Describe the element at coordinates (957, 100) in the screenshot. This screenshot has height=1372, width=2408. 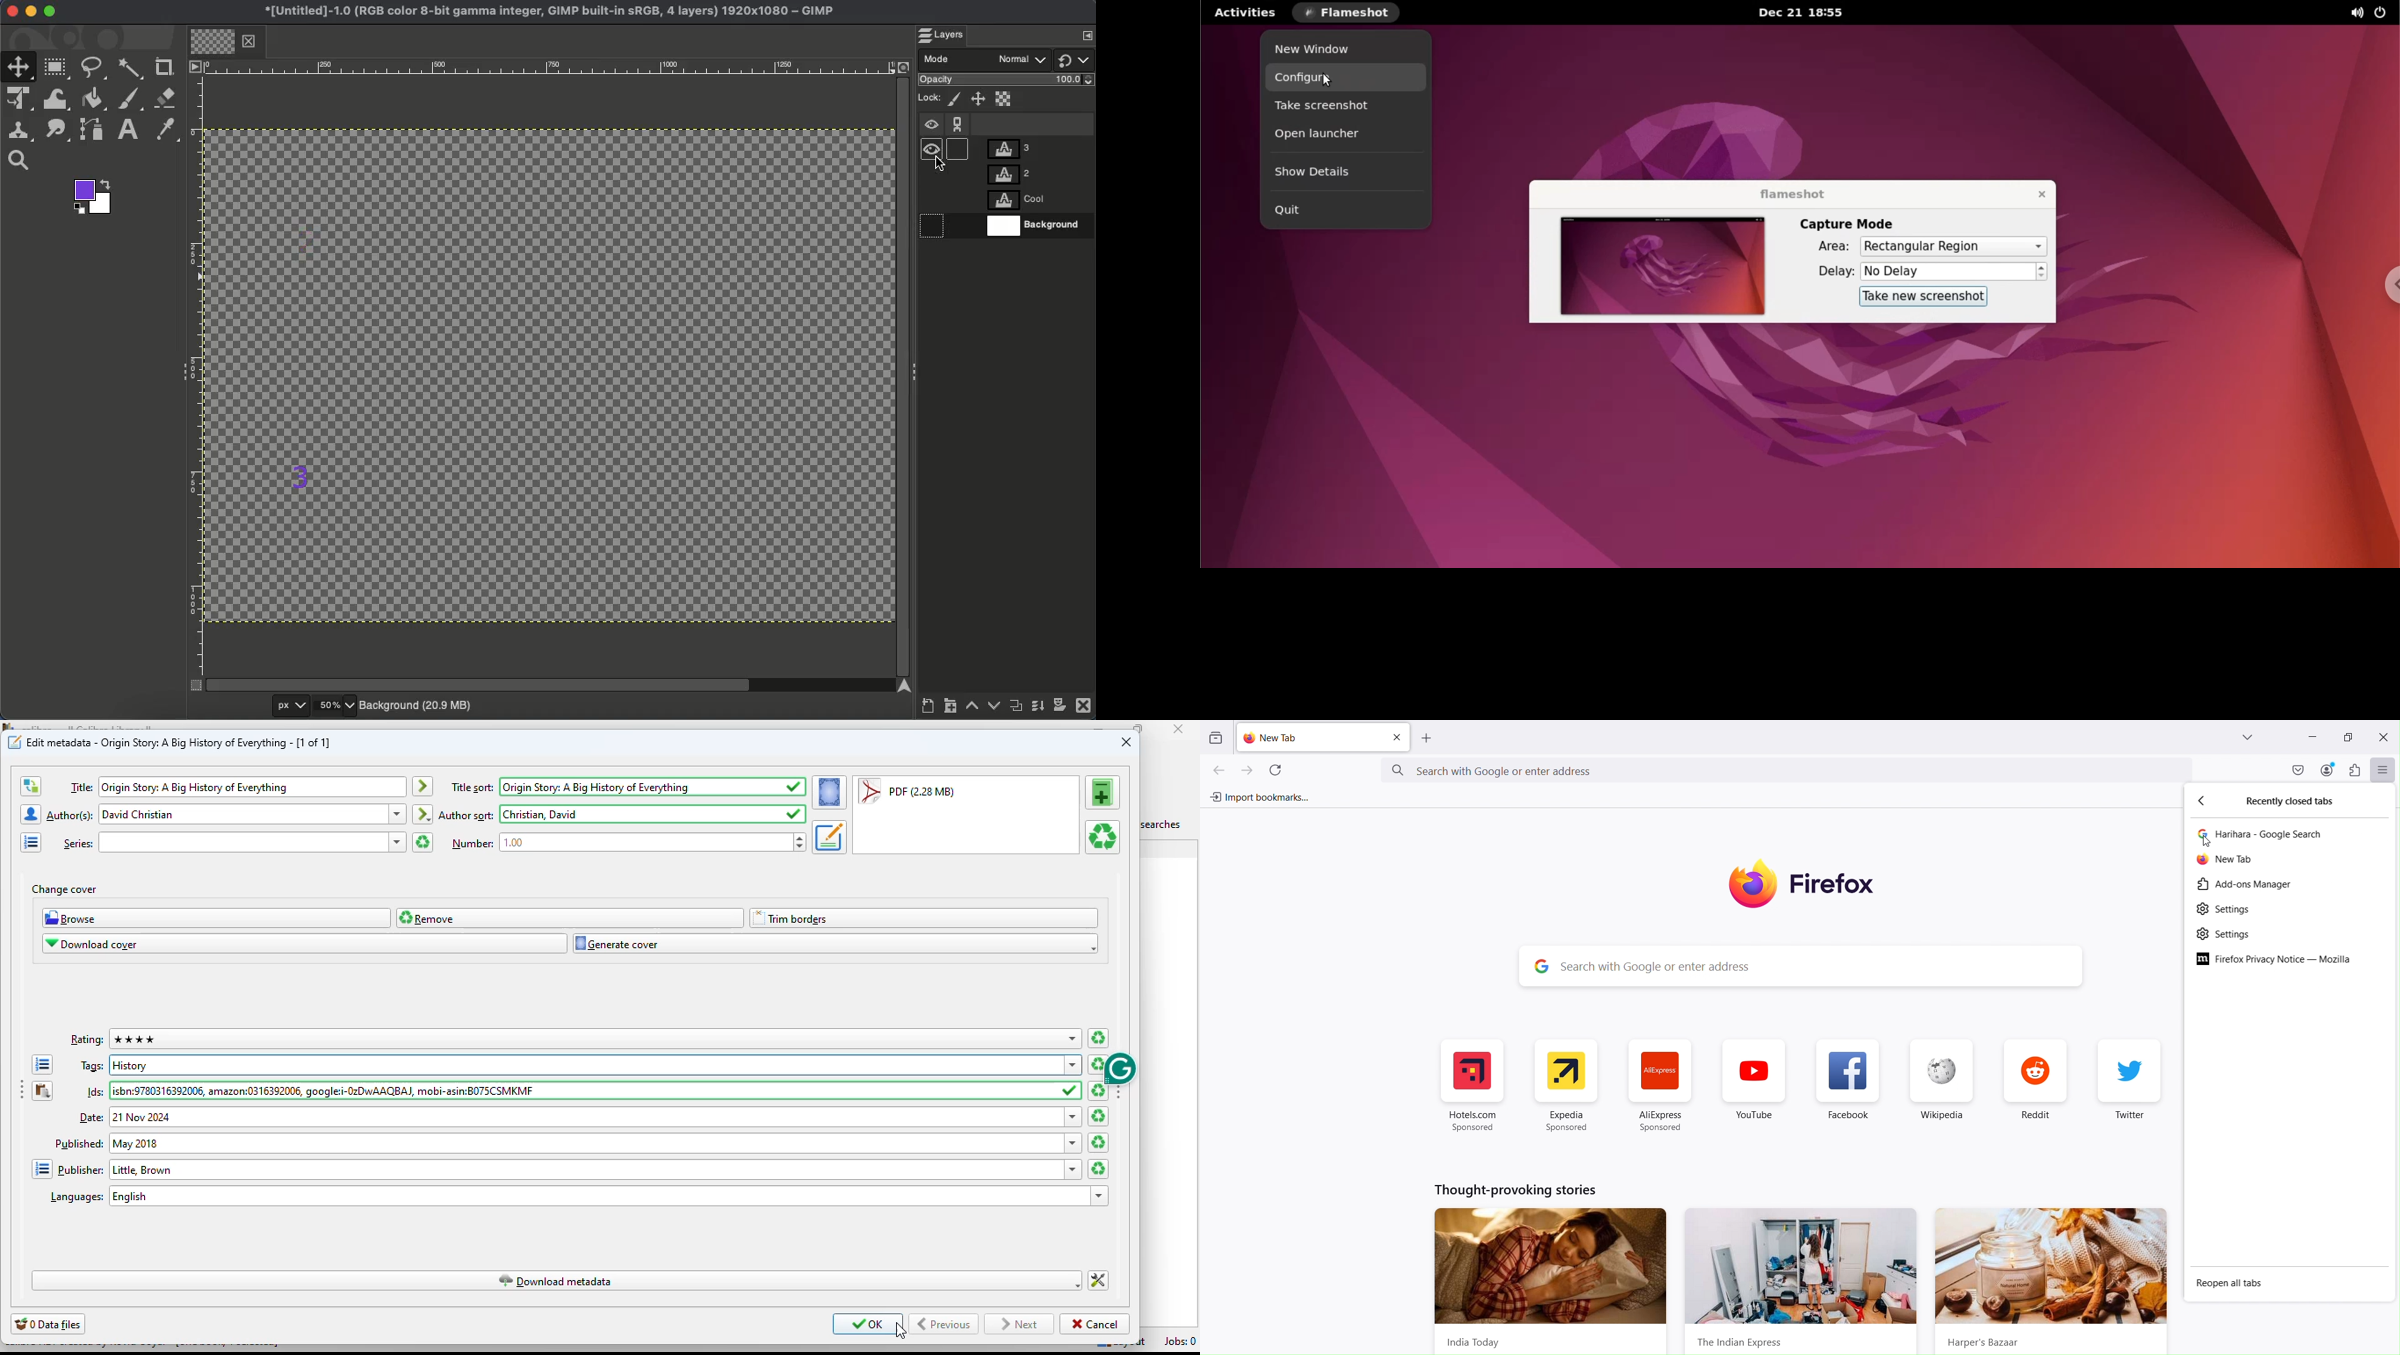
I see `Lock pixels` at that location.